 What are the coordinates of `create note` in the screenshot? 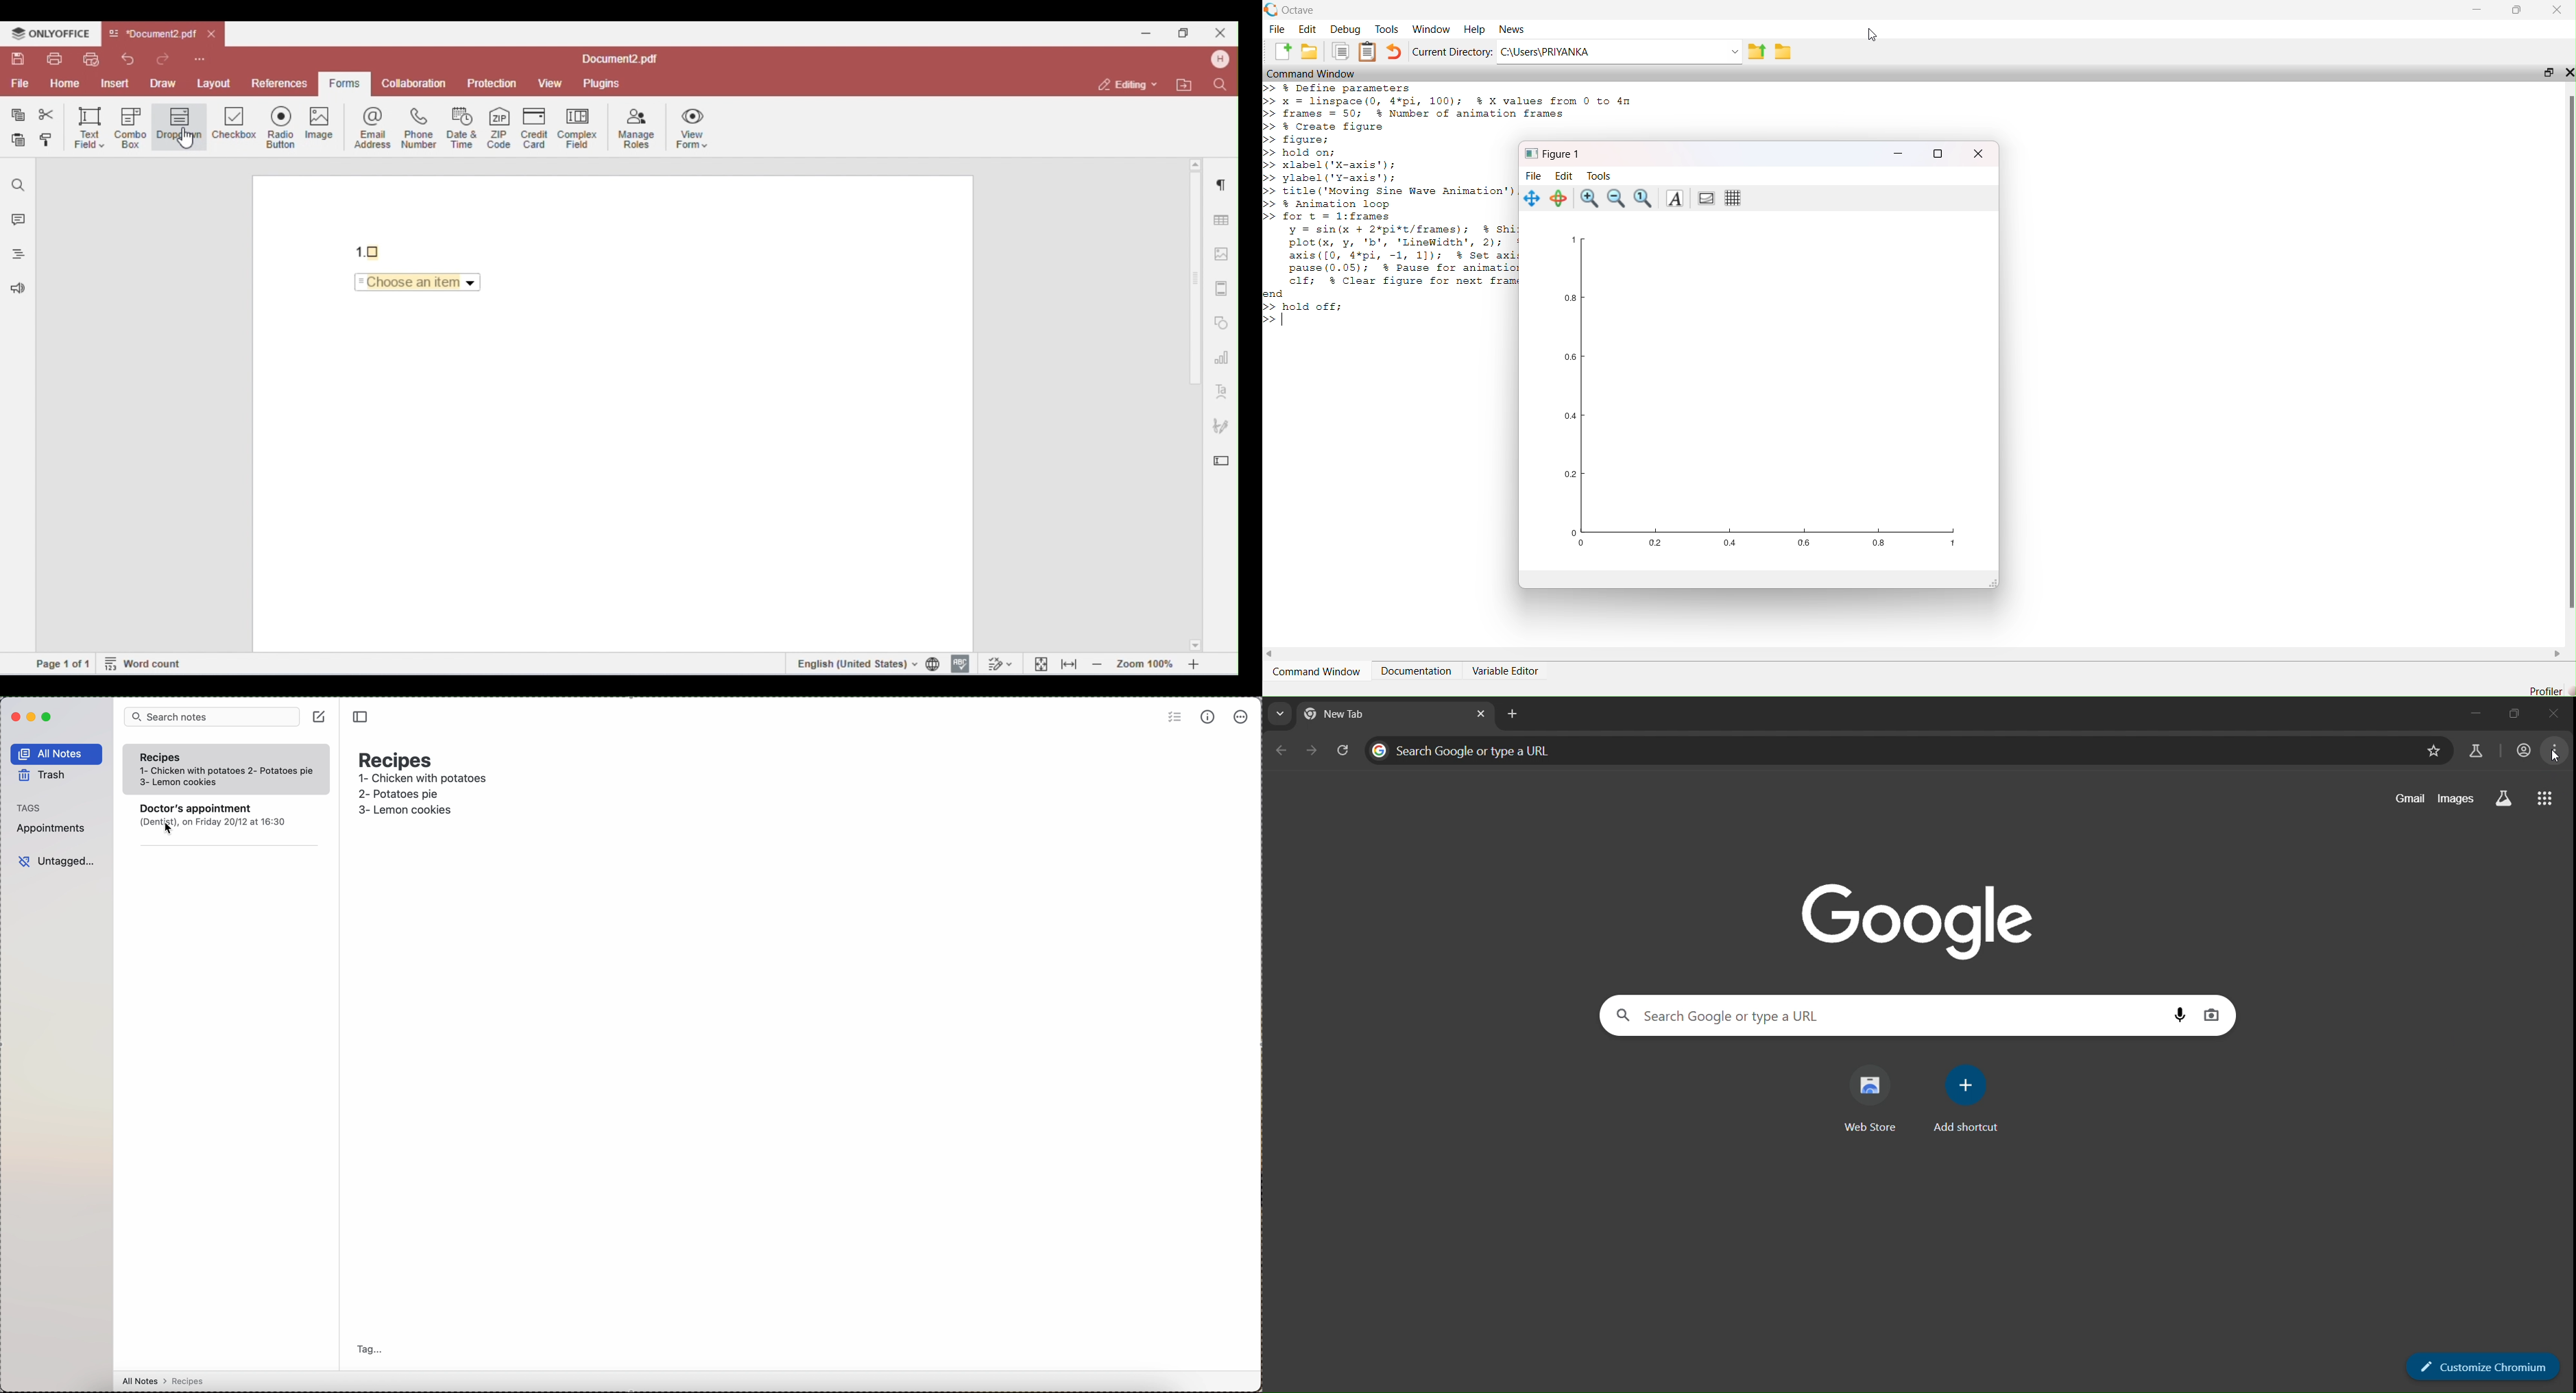 It's located at (320, 718).